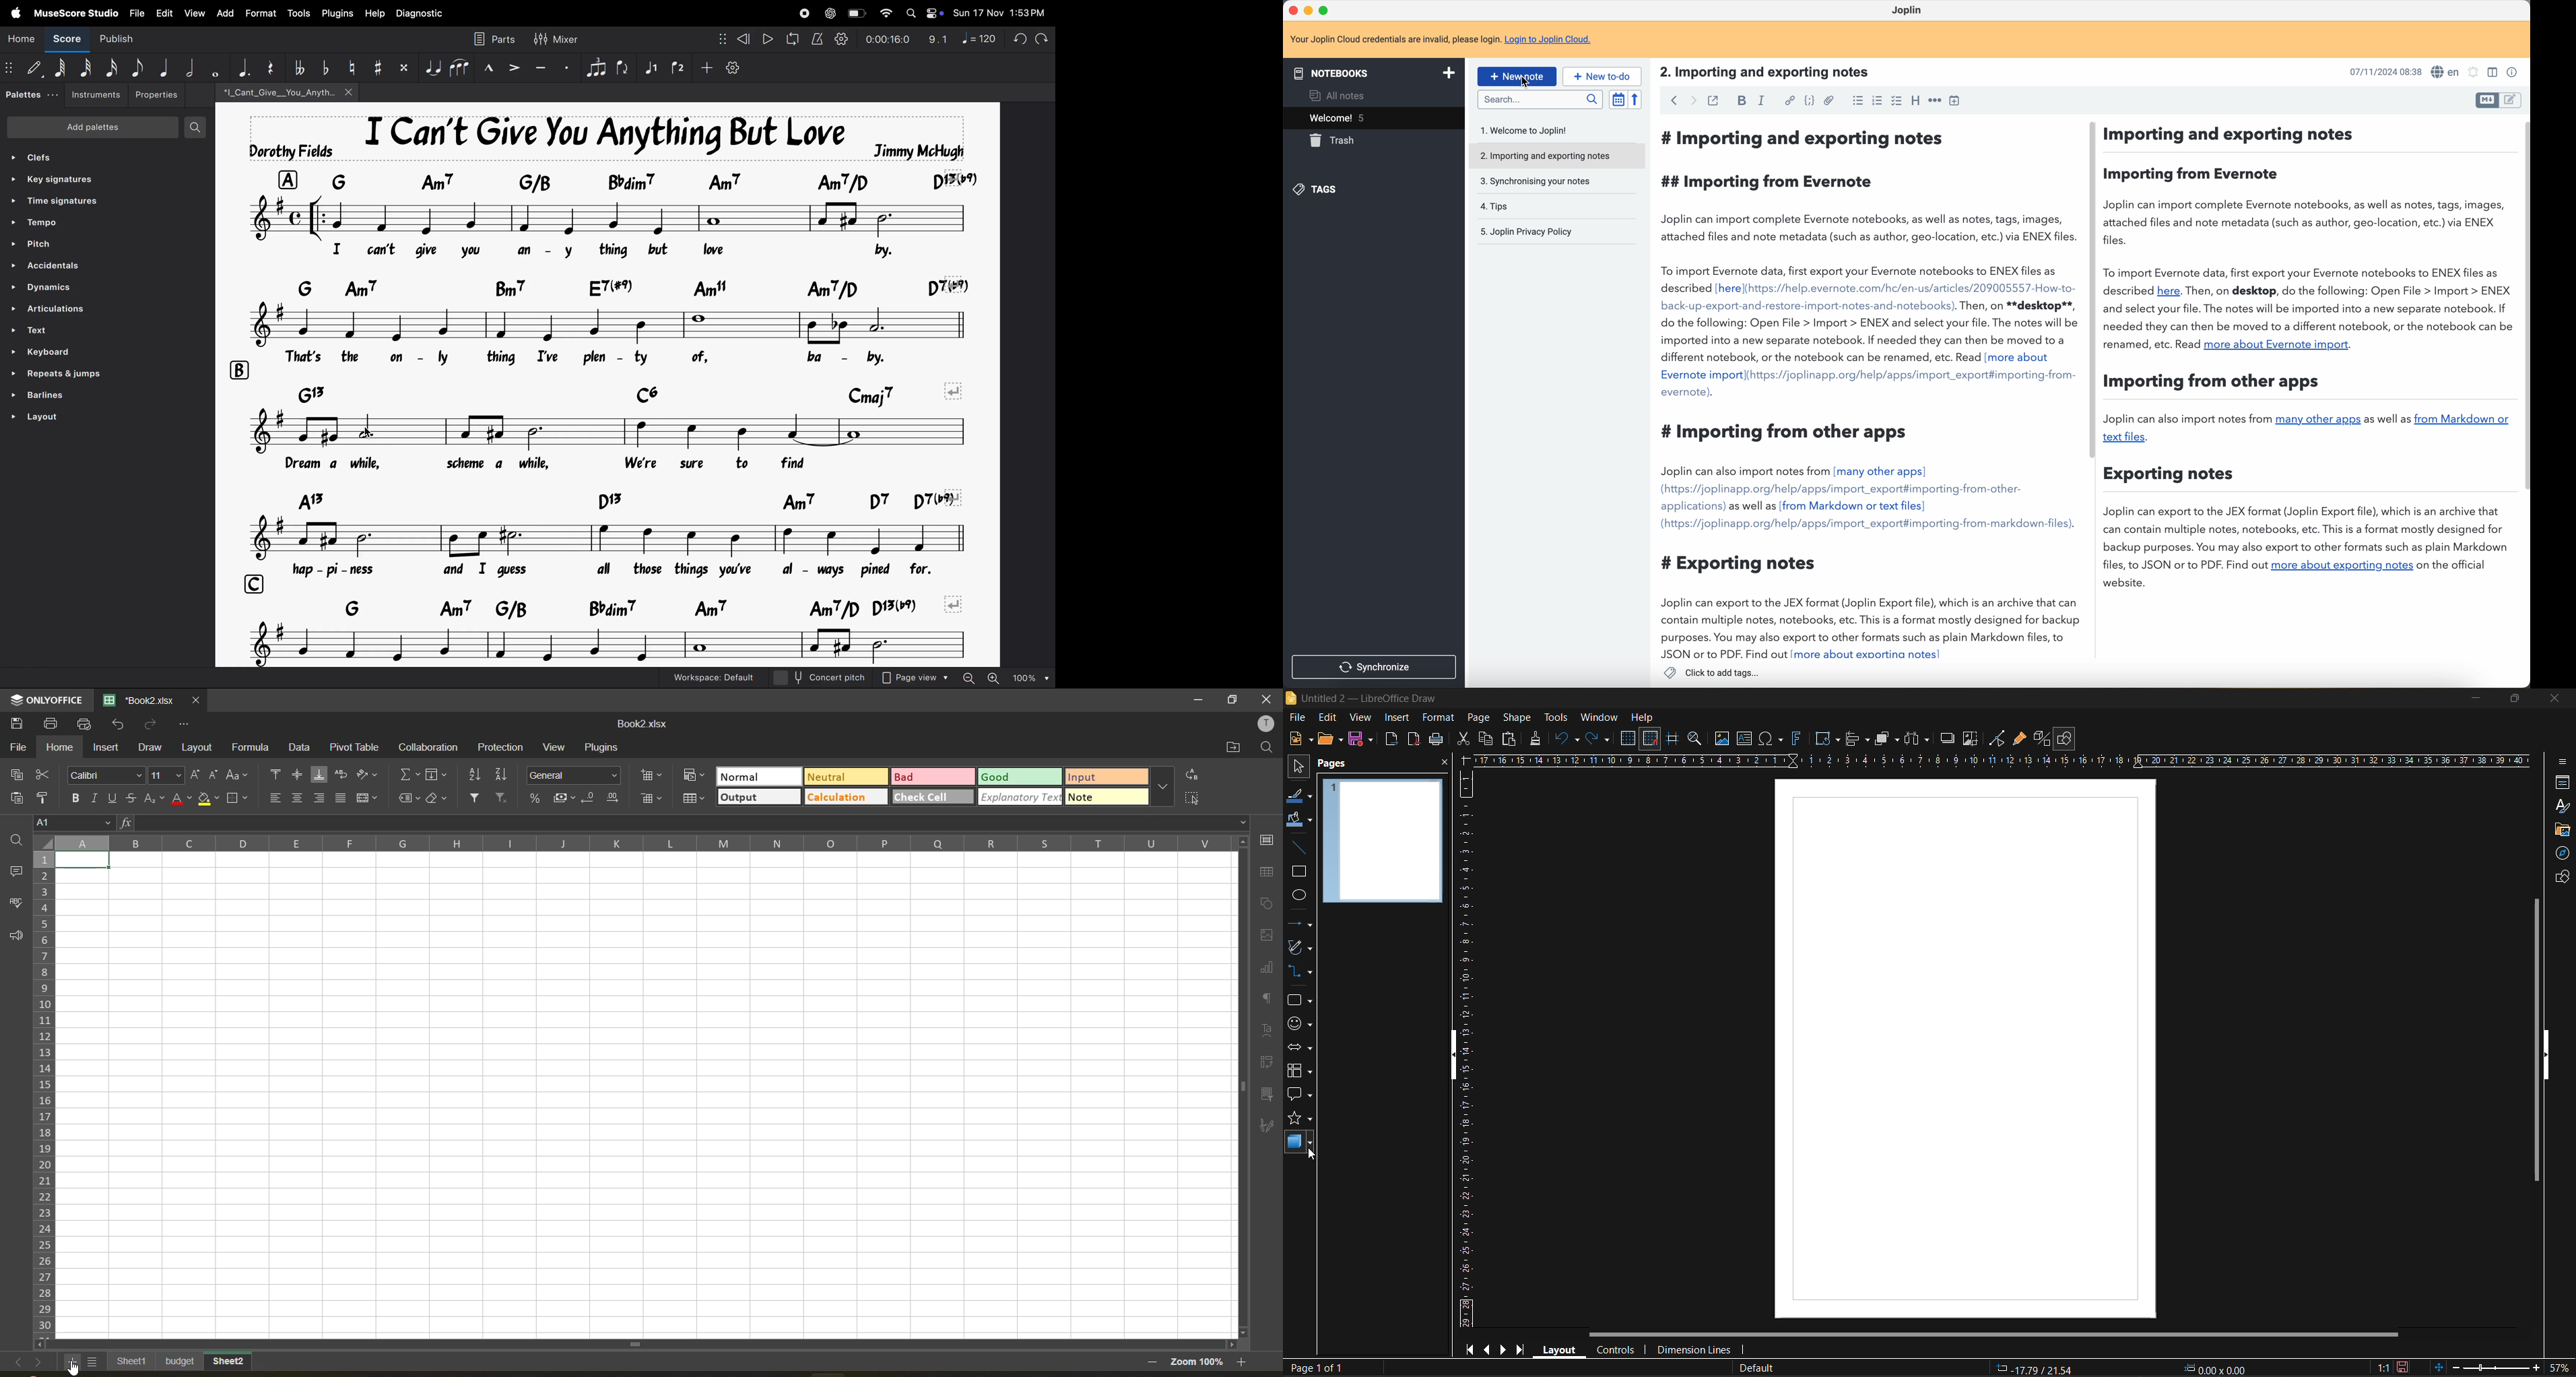  I want to click on format, so click(1439, 719).